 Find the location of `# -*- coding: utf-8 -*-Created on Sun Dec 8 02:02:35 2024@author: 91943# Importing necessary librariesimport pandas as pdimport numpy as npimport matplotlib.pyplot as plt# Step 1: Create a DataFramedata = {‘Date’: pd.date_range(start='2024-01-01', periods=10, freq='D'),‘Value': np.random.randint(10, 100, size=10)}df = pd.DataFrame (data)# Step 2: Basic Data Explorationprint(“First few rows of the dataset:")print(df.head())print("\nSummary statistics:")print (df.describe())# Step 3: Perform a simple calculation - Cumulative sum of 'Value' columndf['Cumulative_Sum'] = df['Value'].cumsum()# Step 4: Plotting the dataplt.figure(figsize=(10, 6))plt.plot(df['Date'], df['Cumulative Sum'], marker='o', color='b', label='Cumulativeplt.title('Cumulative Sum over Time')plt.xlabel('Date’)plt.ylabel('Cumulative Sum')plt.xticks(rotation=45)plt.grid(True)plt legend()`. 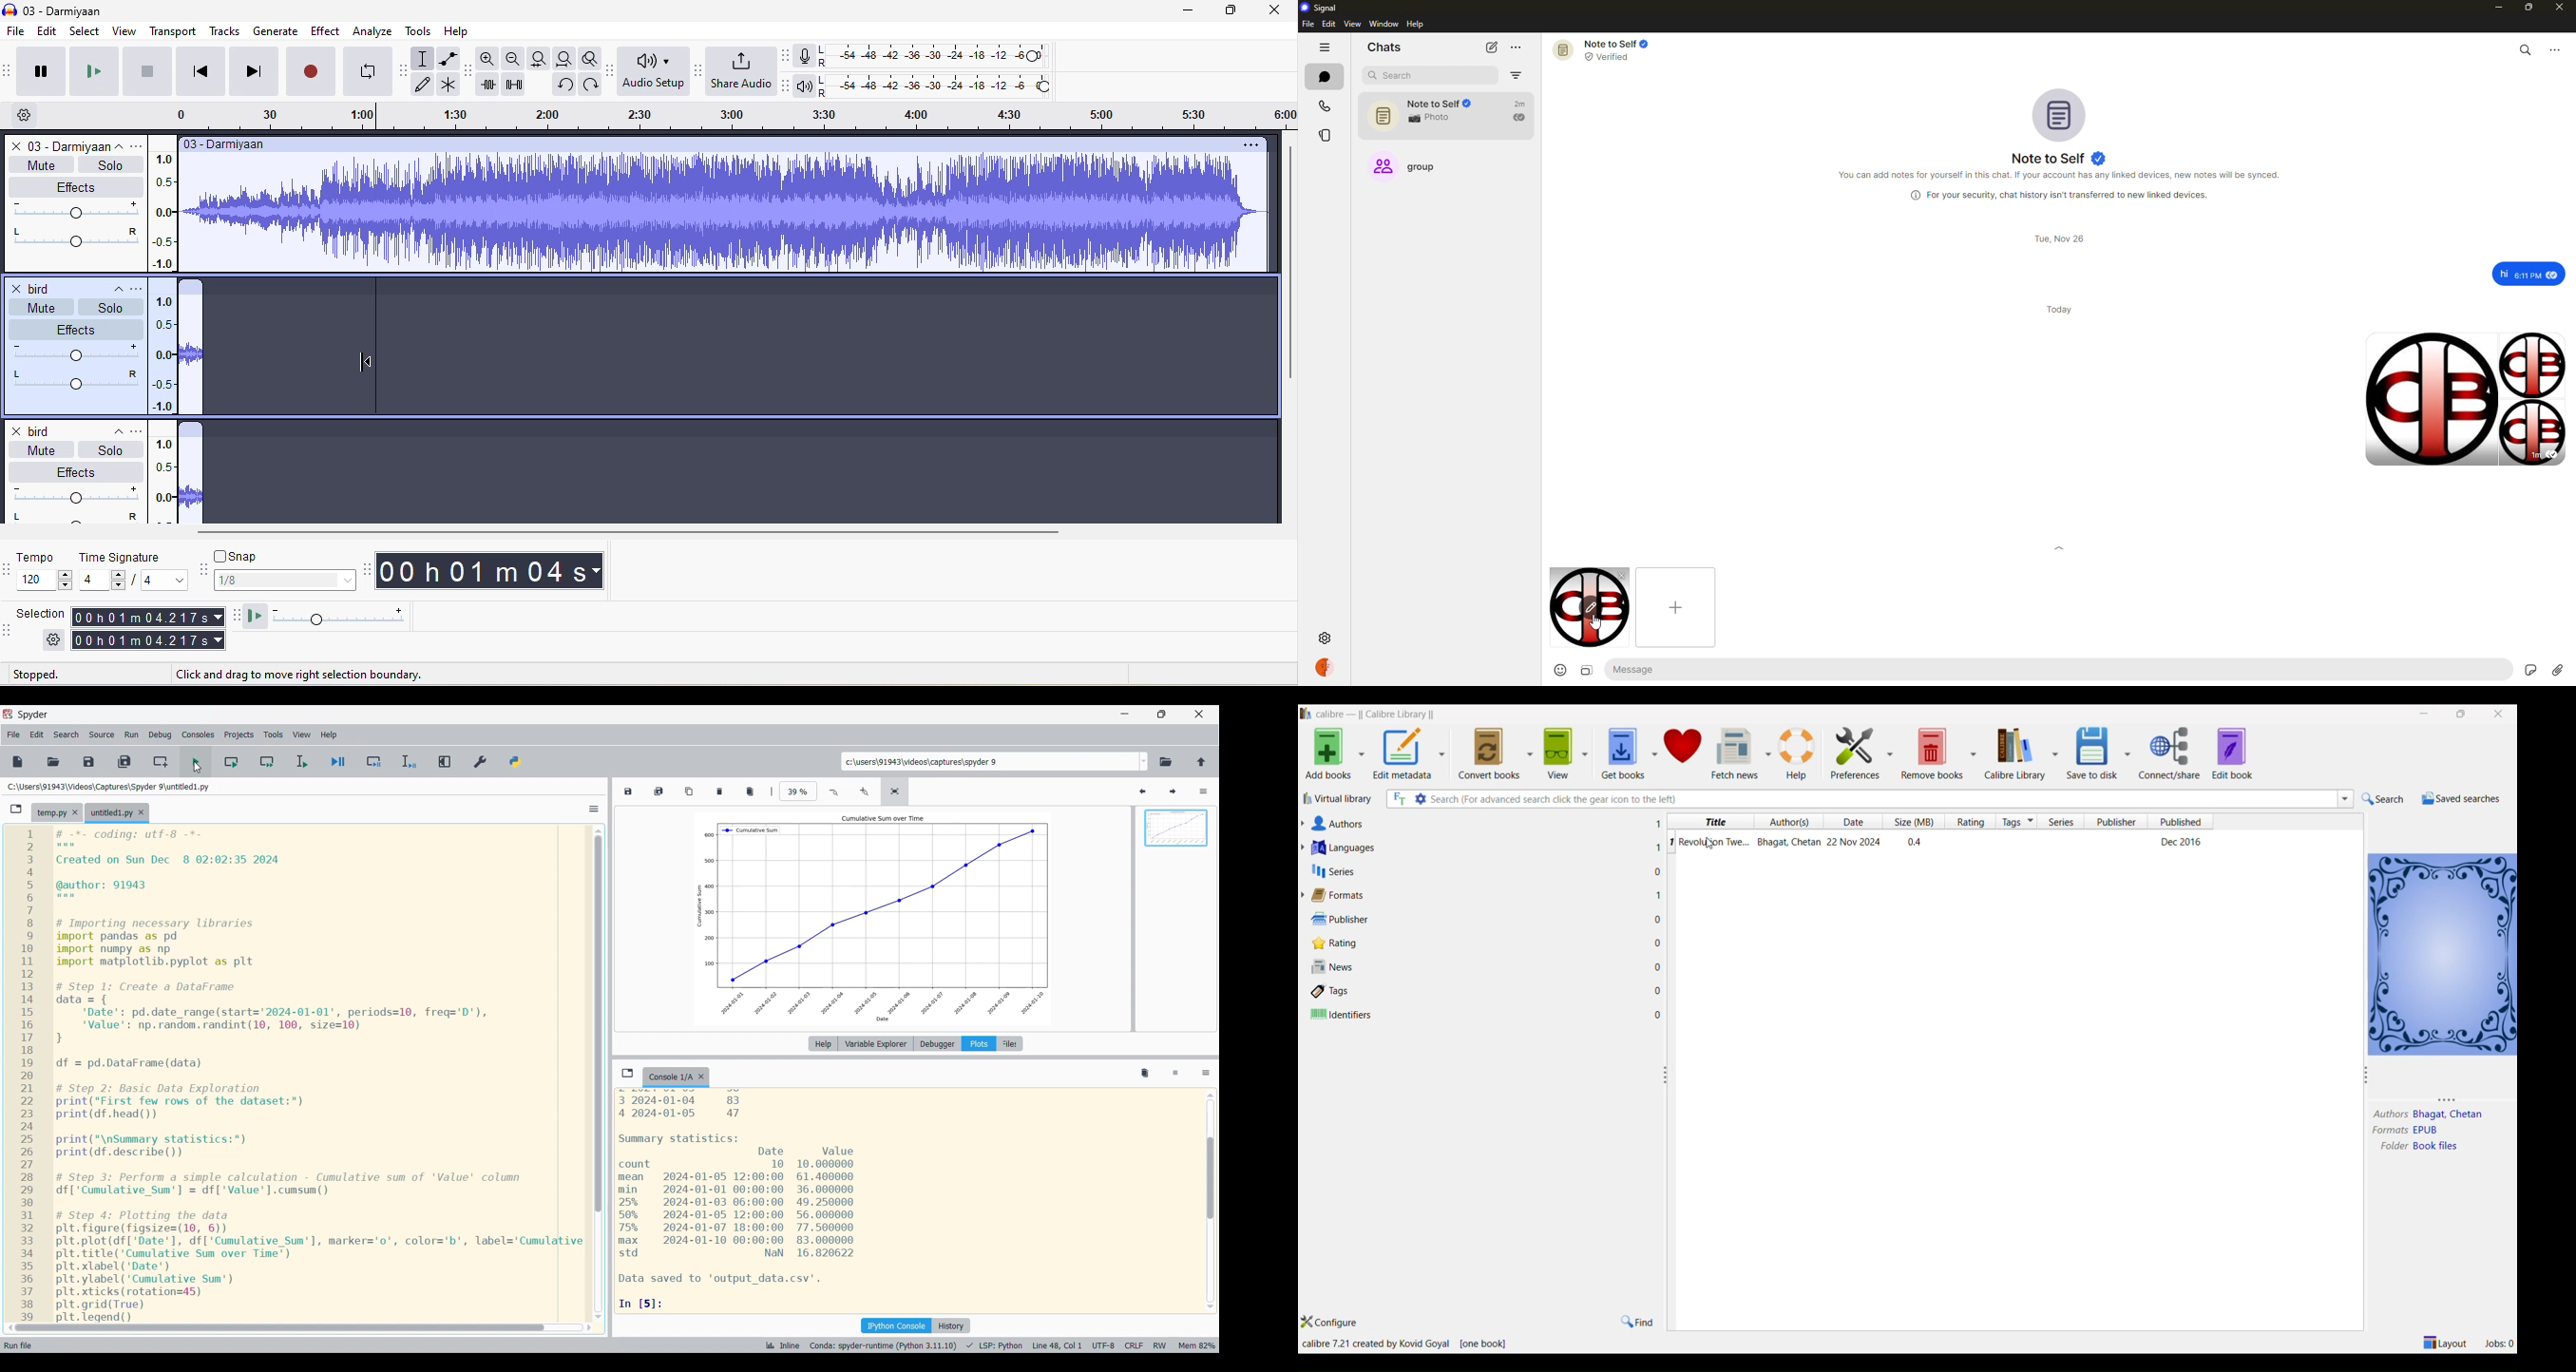

# -*- coding: utf-8 -*-Created on Sun Dec 8 02:02:35 2024@author: 91943# Importing necessary librariesimport pandas as pdimport numpy as npimport matplotlib.pyplot as plt# Step 1: Create a DataFramedata = {‘Date’: pd.date_range(start='2024-01-01', periods=10, freq='D'),‘Value': np.random.randint(10, 100, size=10)}df = pd.DataFrame (data)# Step 2: Basic Data Explorationprint(“First few rows of the dataset:")print(df.head())print("\nSummary statistics:")print (df.describe())# Step 3: Perform a simple calculation - Cumulative sum of 'Value' columndf['Cumulative_Sum'] = df['Value'].cumsum()# Step 4: Plotting the dataplt.figure(figsize=(10, 6))plt.plot(df['Date'], df['Cumulative Sum'], marker='o', color='b', label='Cumulativeplt.title('Cumulative Sum over Time')plt.xlabel('Date’)plt.ylabel('Cumulative Sum')plt.xticks(rotation=45)plt.grid(True)plt legend() is located at coordinates (316, 1076).